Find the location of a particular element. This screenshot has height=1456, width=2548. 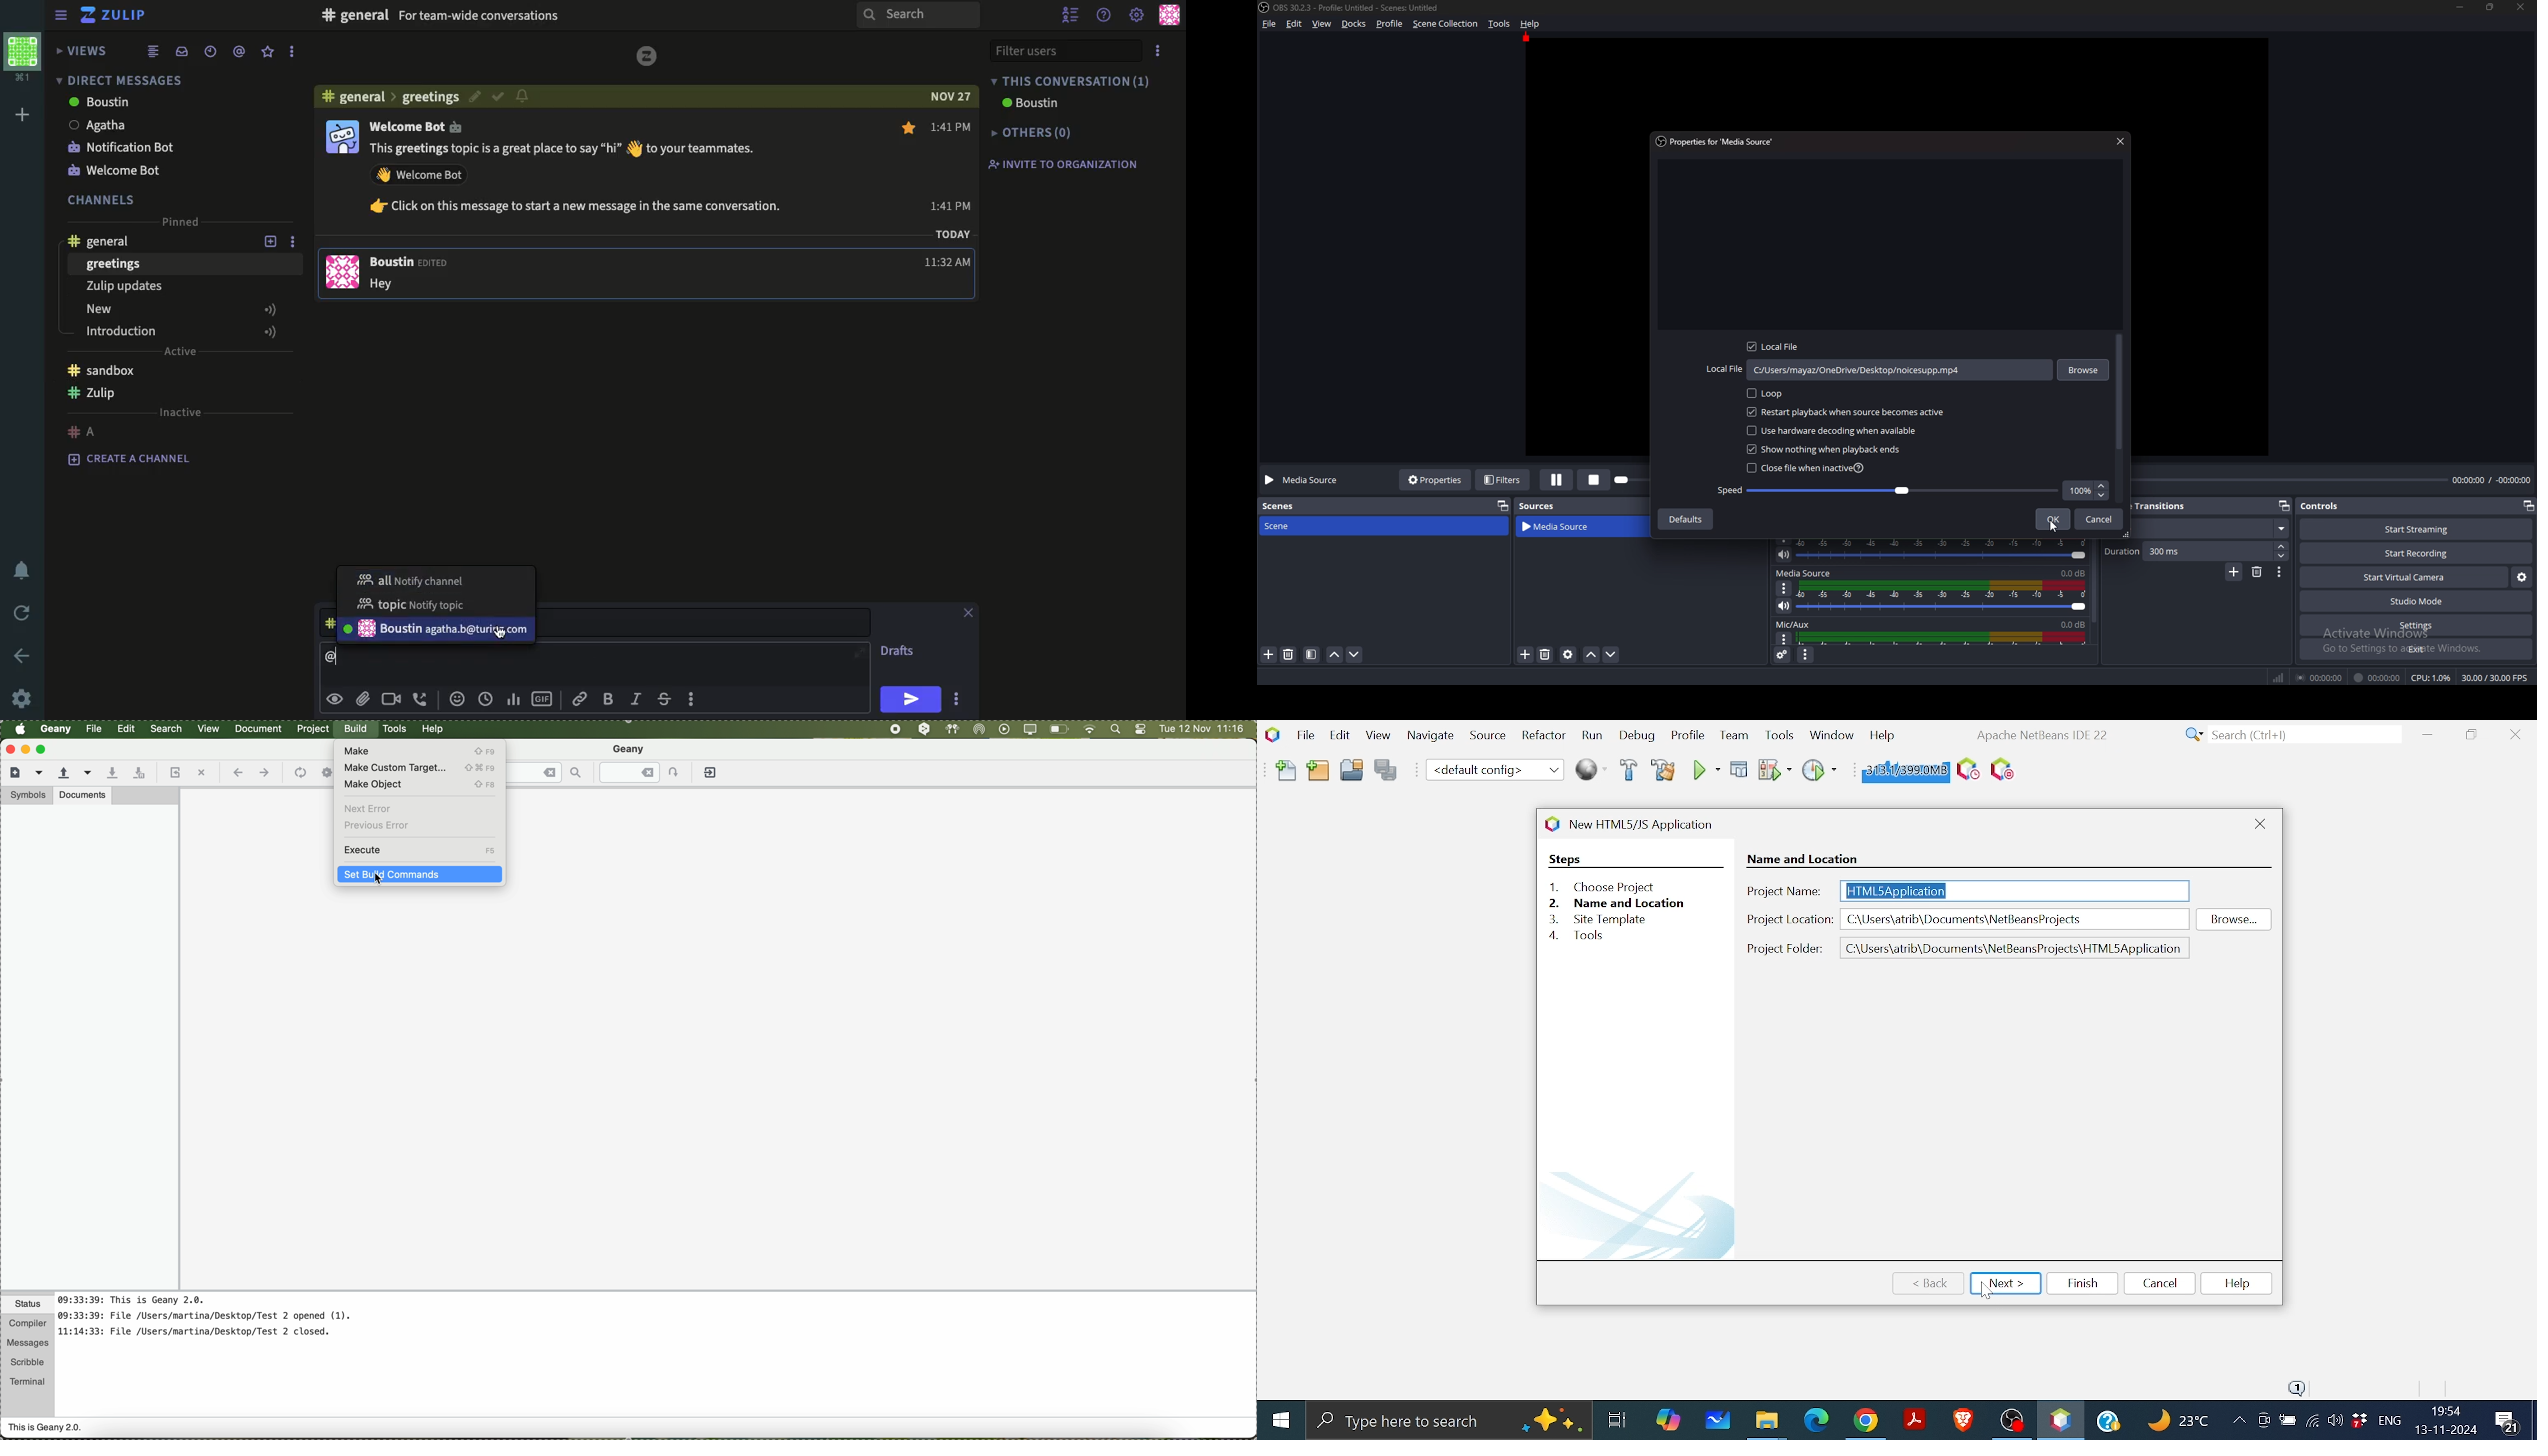

 is located at coordinates (2335, 1419).